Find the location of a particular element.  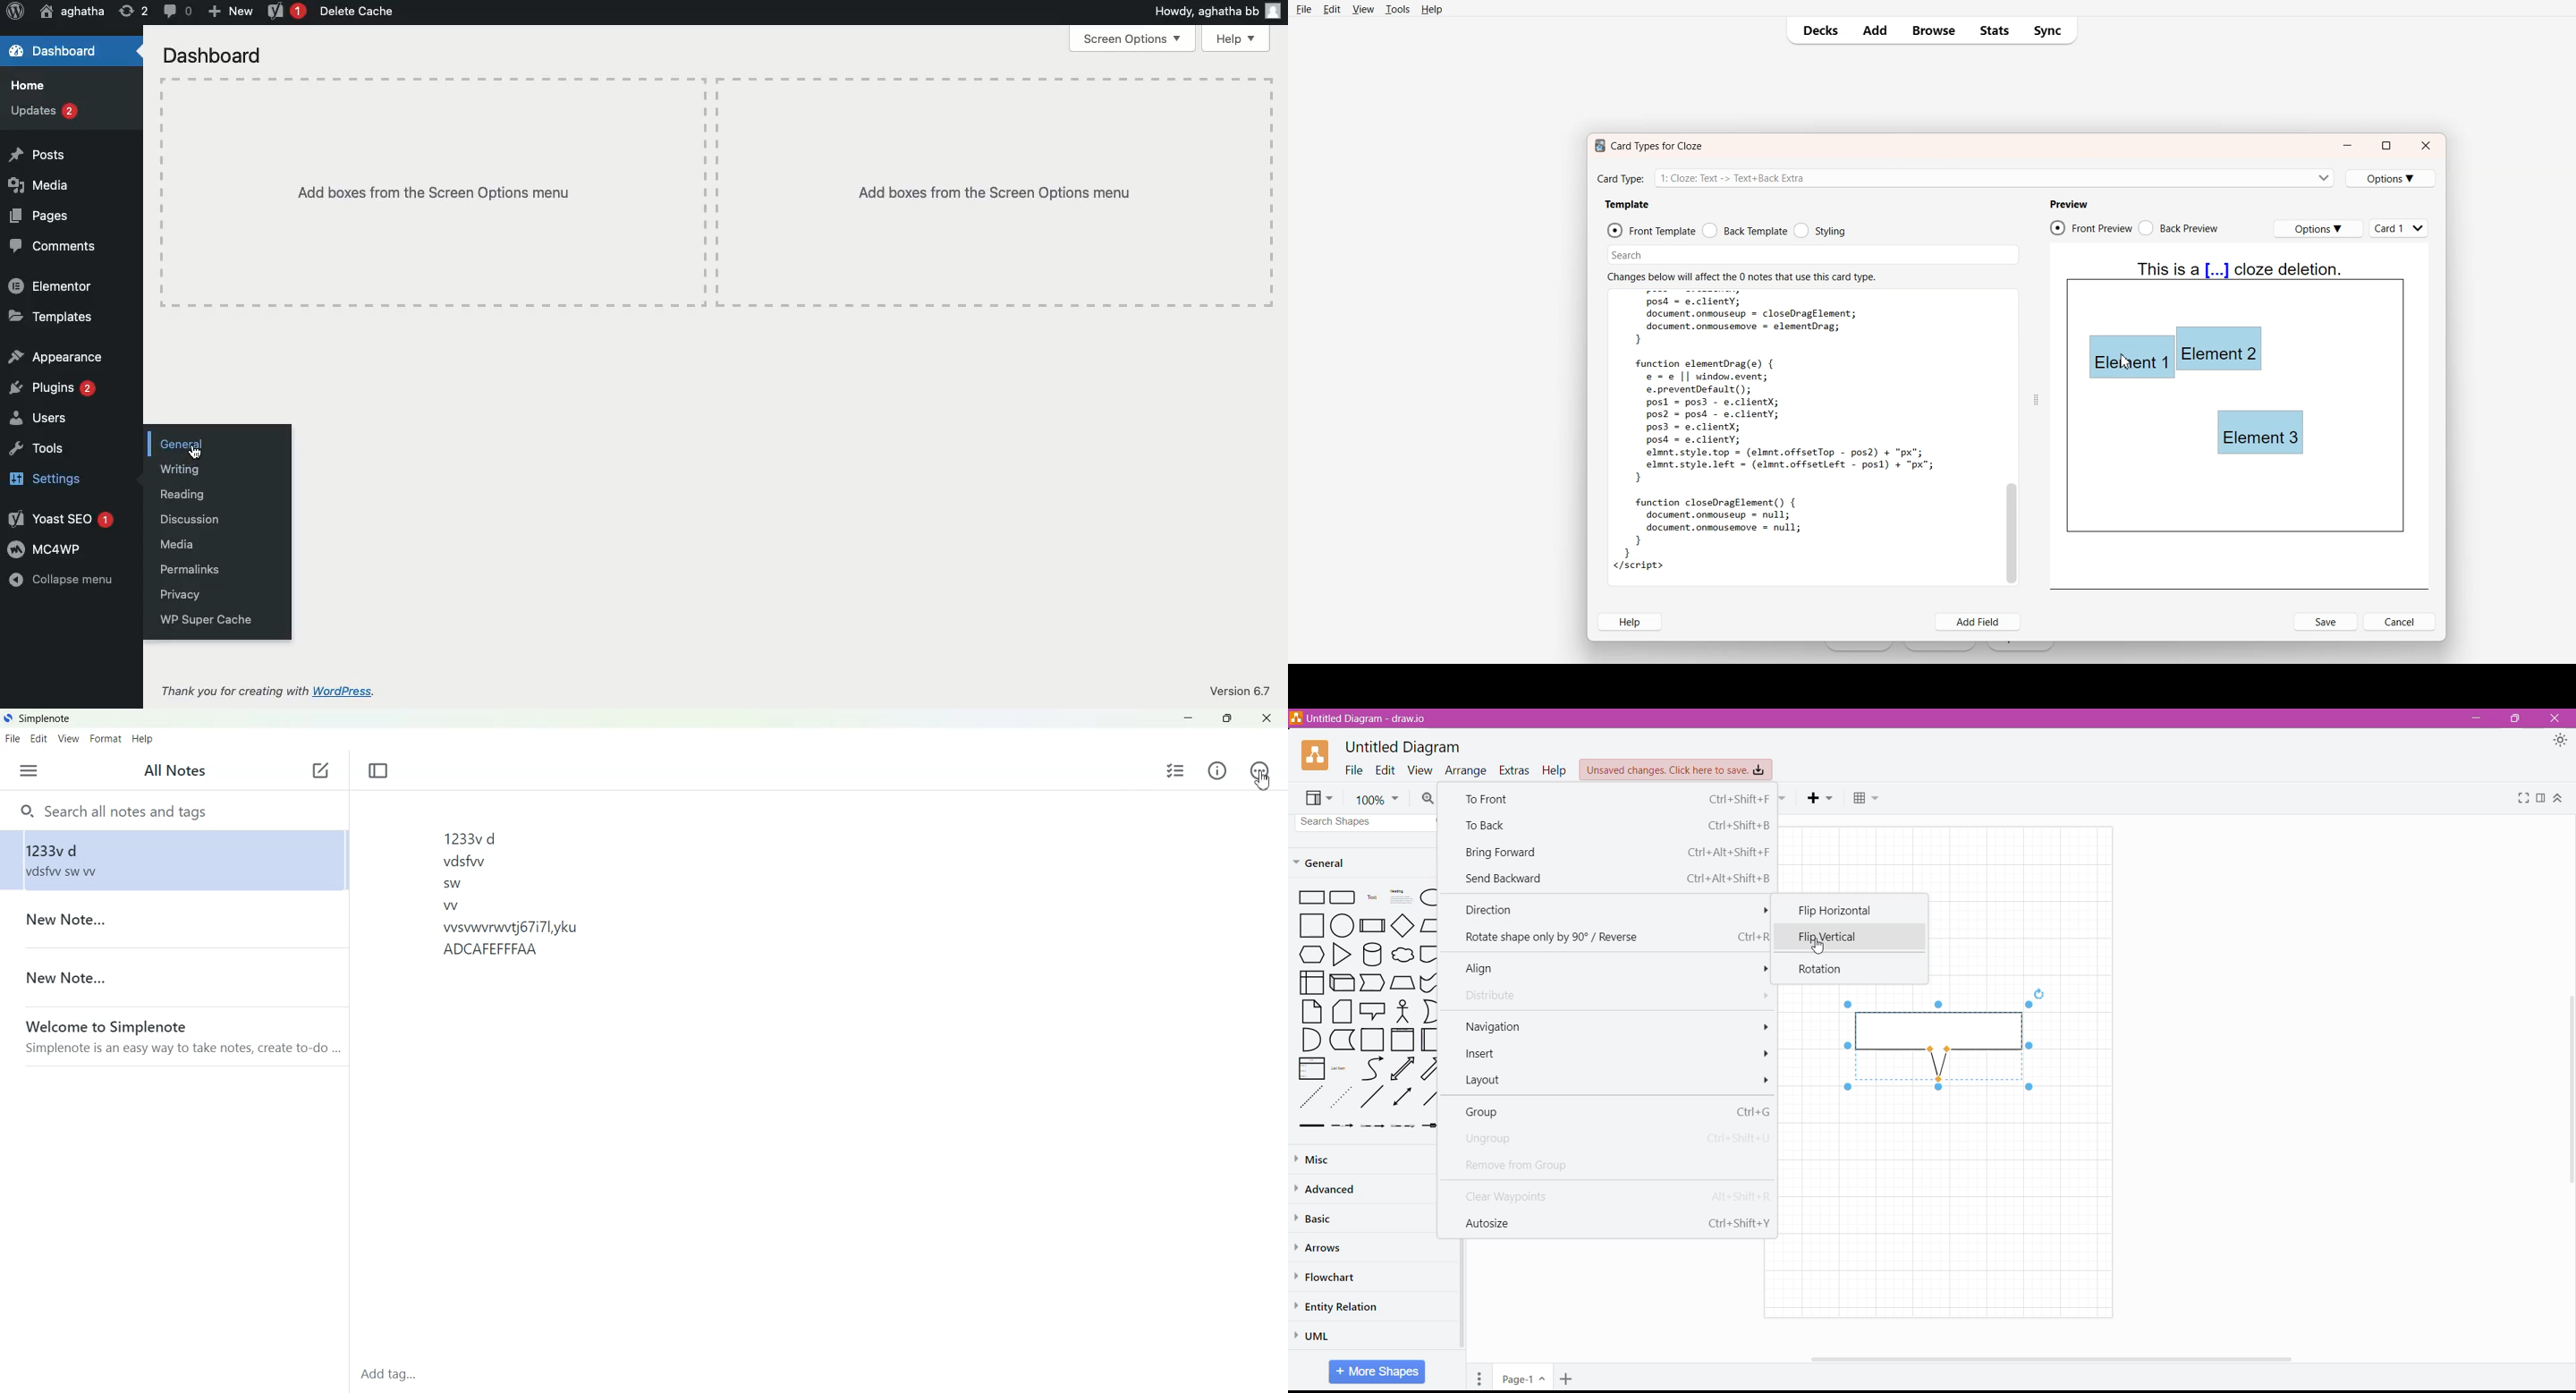

Cursor is located at coordinates (198, 455).